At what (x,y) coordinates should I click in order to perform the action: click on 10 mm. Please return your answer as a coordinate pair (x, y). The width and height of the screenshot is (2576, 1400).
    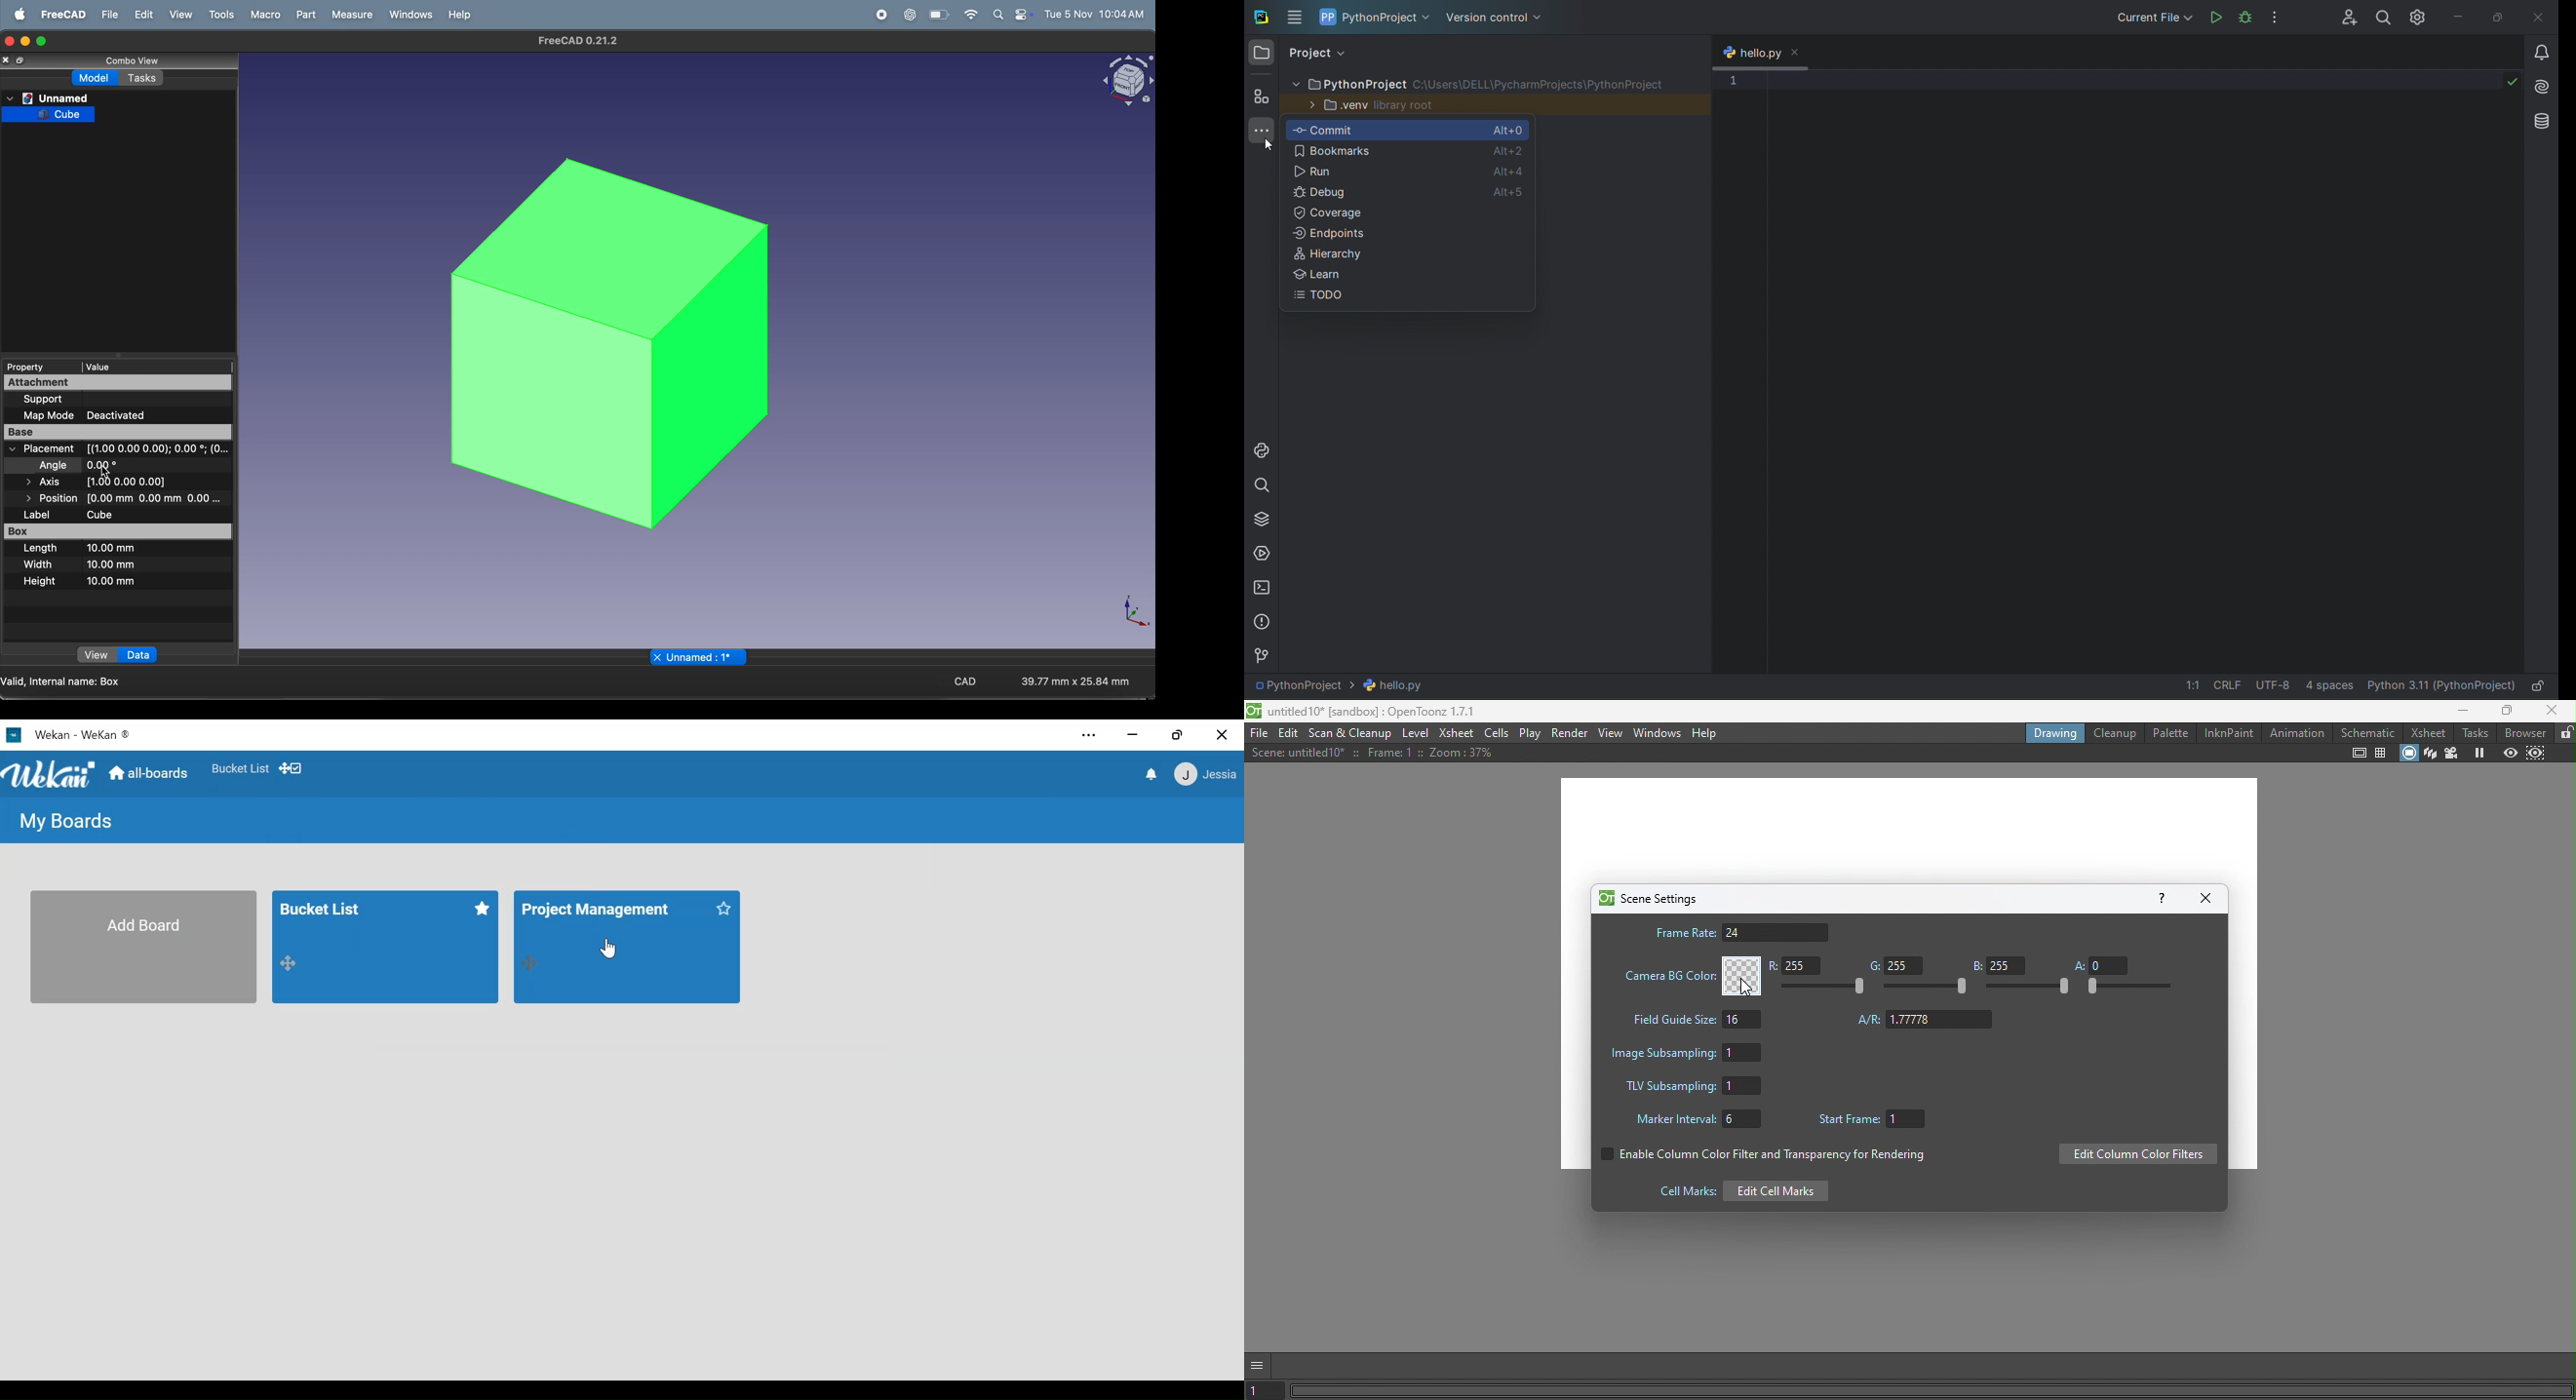
    Looking at the image, I should click on (114, 549).